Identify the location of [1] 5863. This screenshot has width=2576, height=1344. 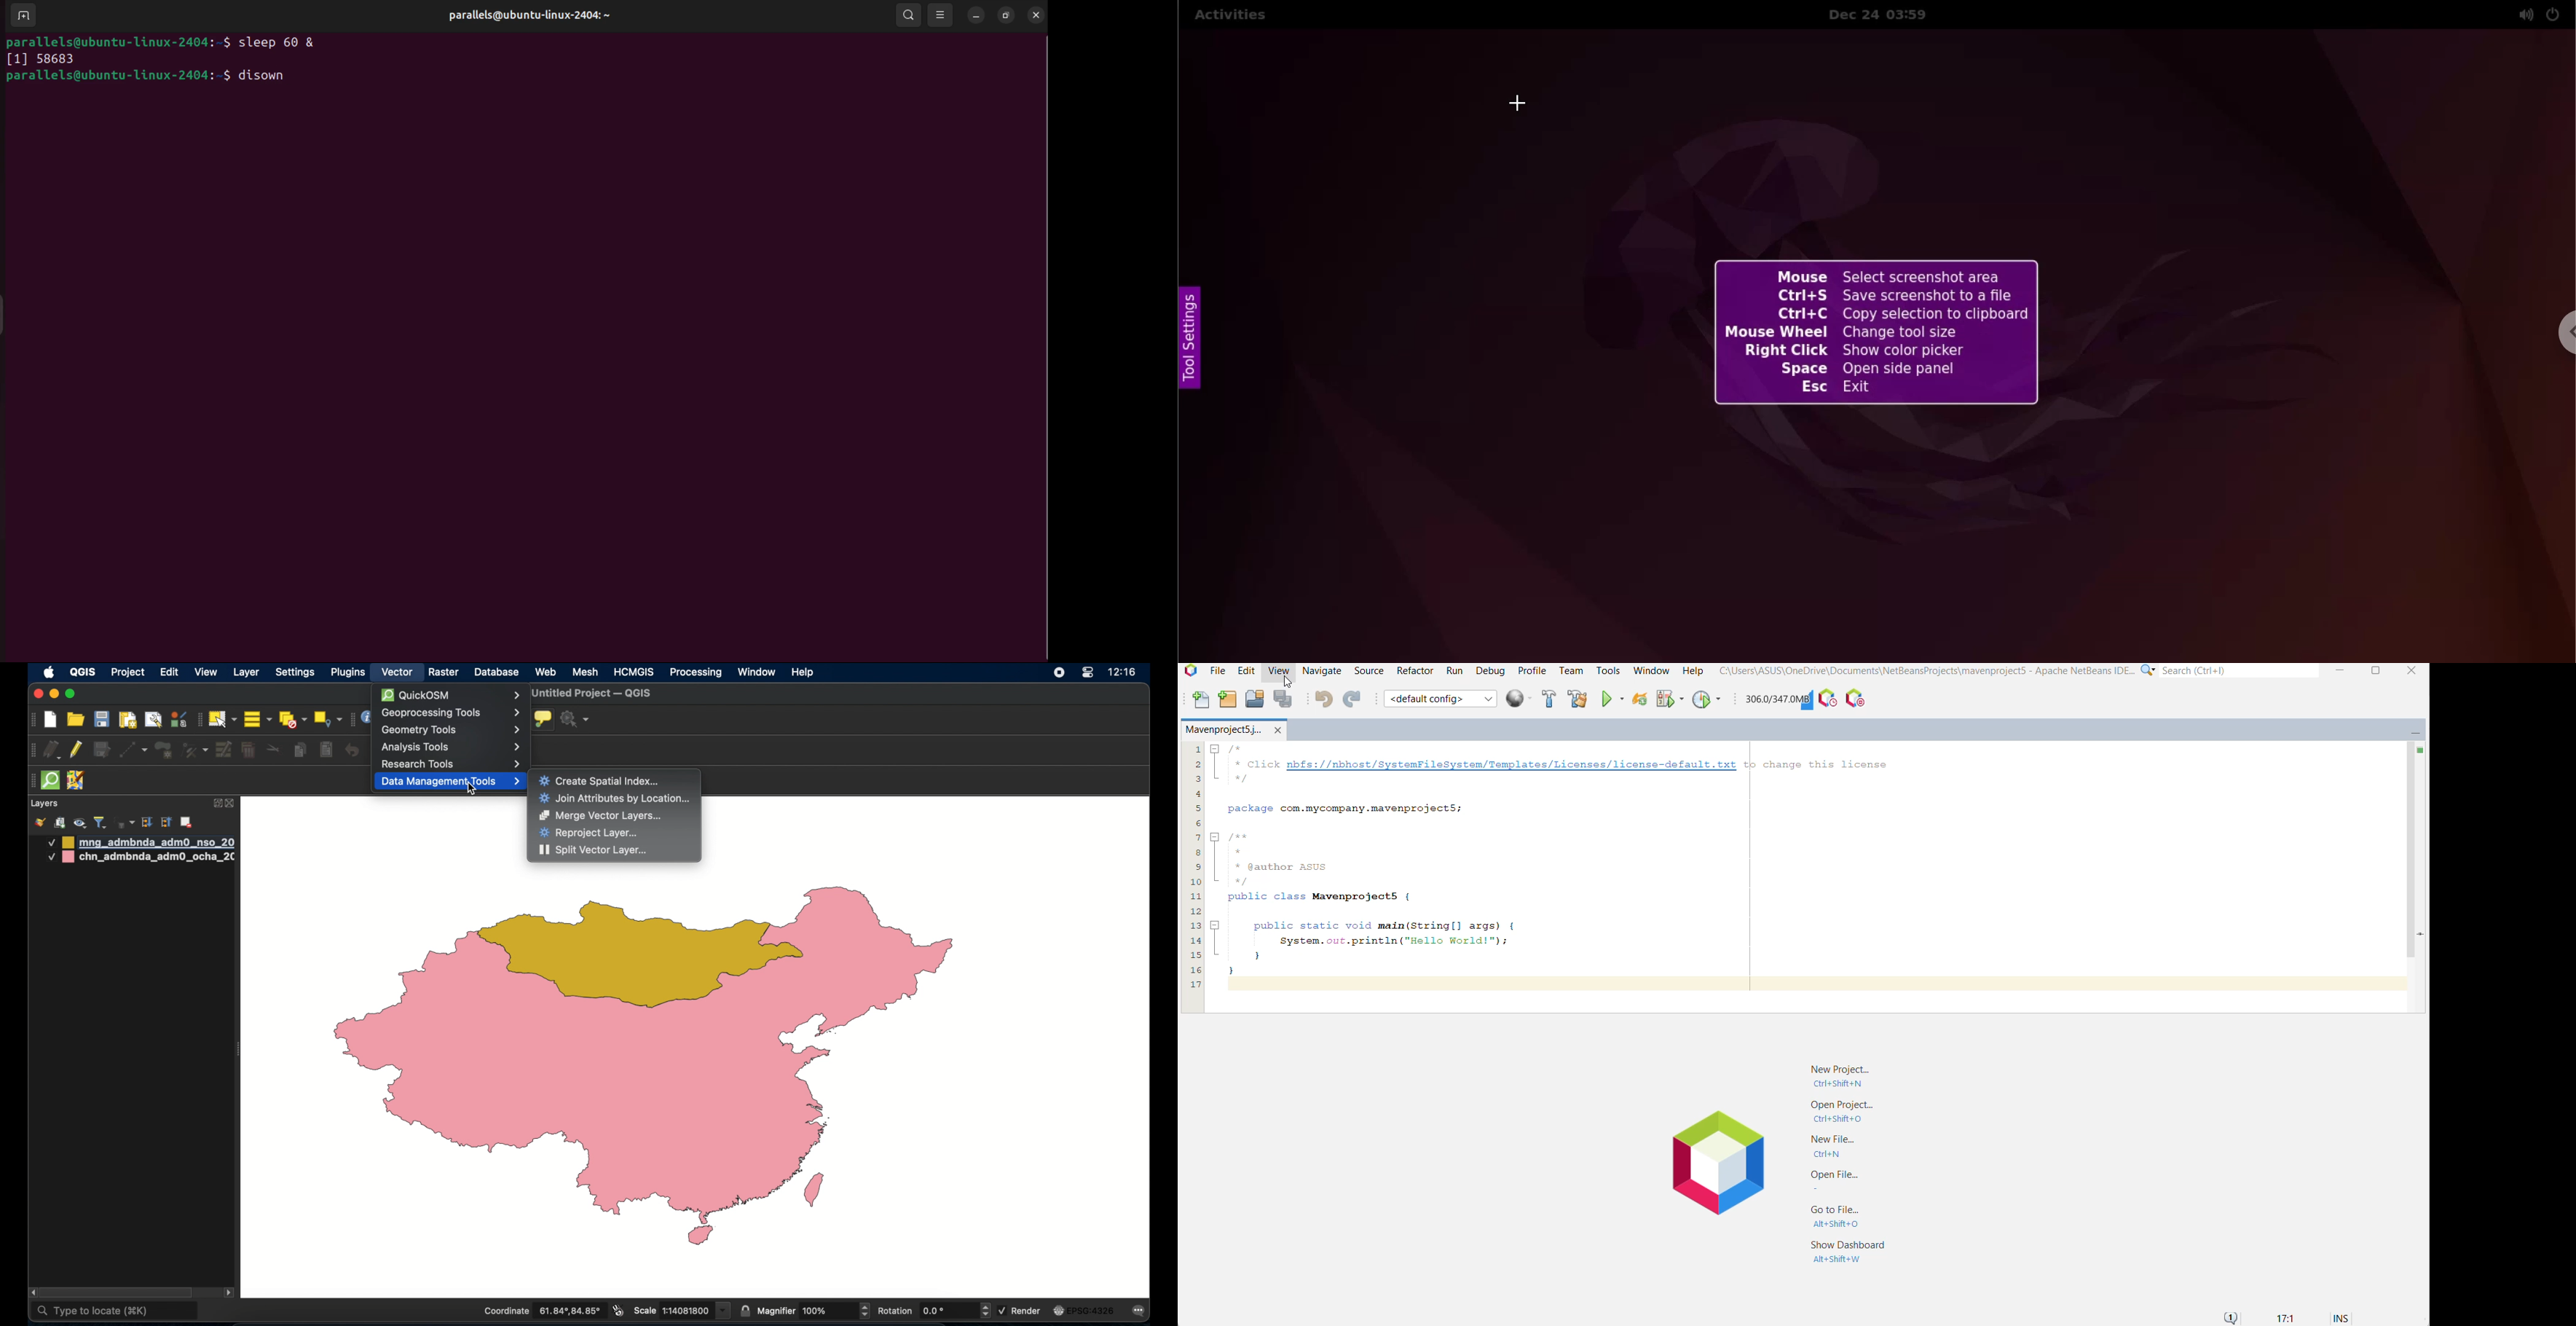
(40, 59).